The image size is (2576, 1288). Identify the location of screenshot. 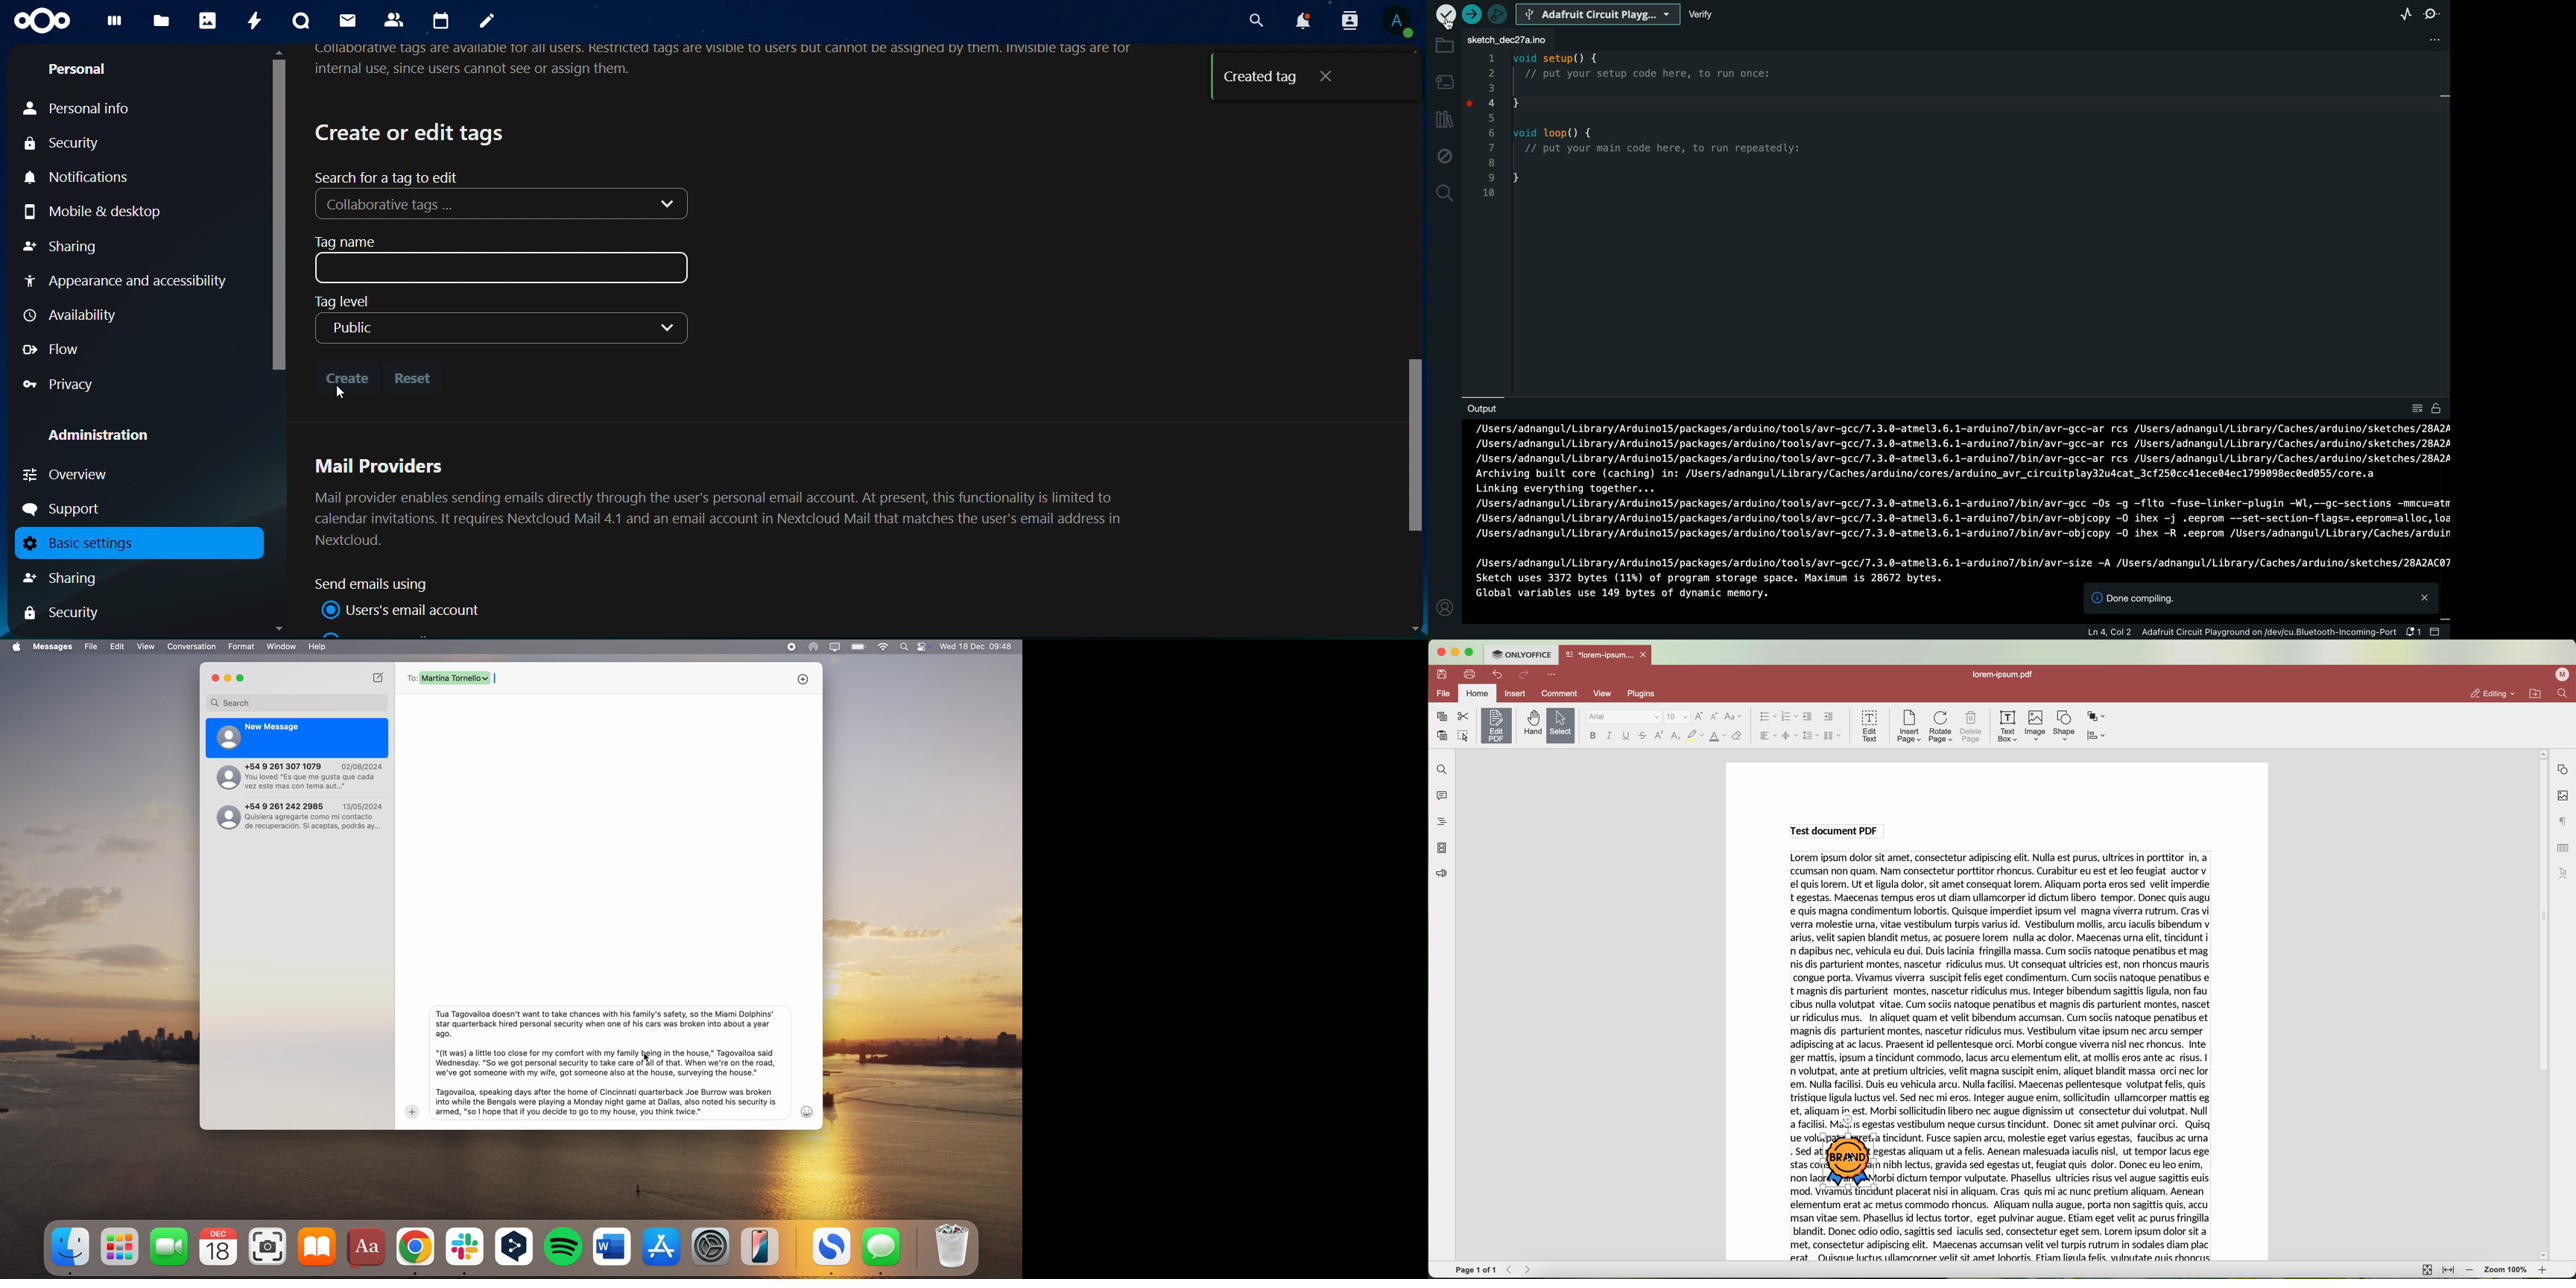
(269, 1247).